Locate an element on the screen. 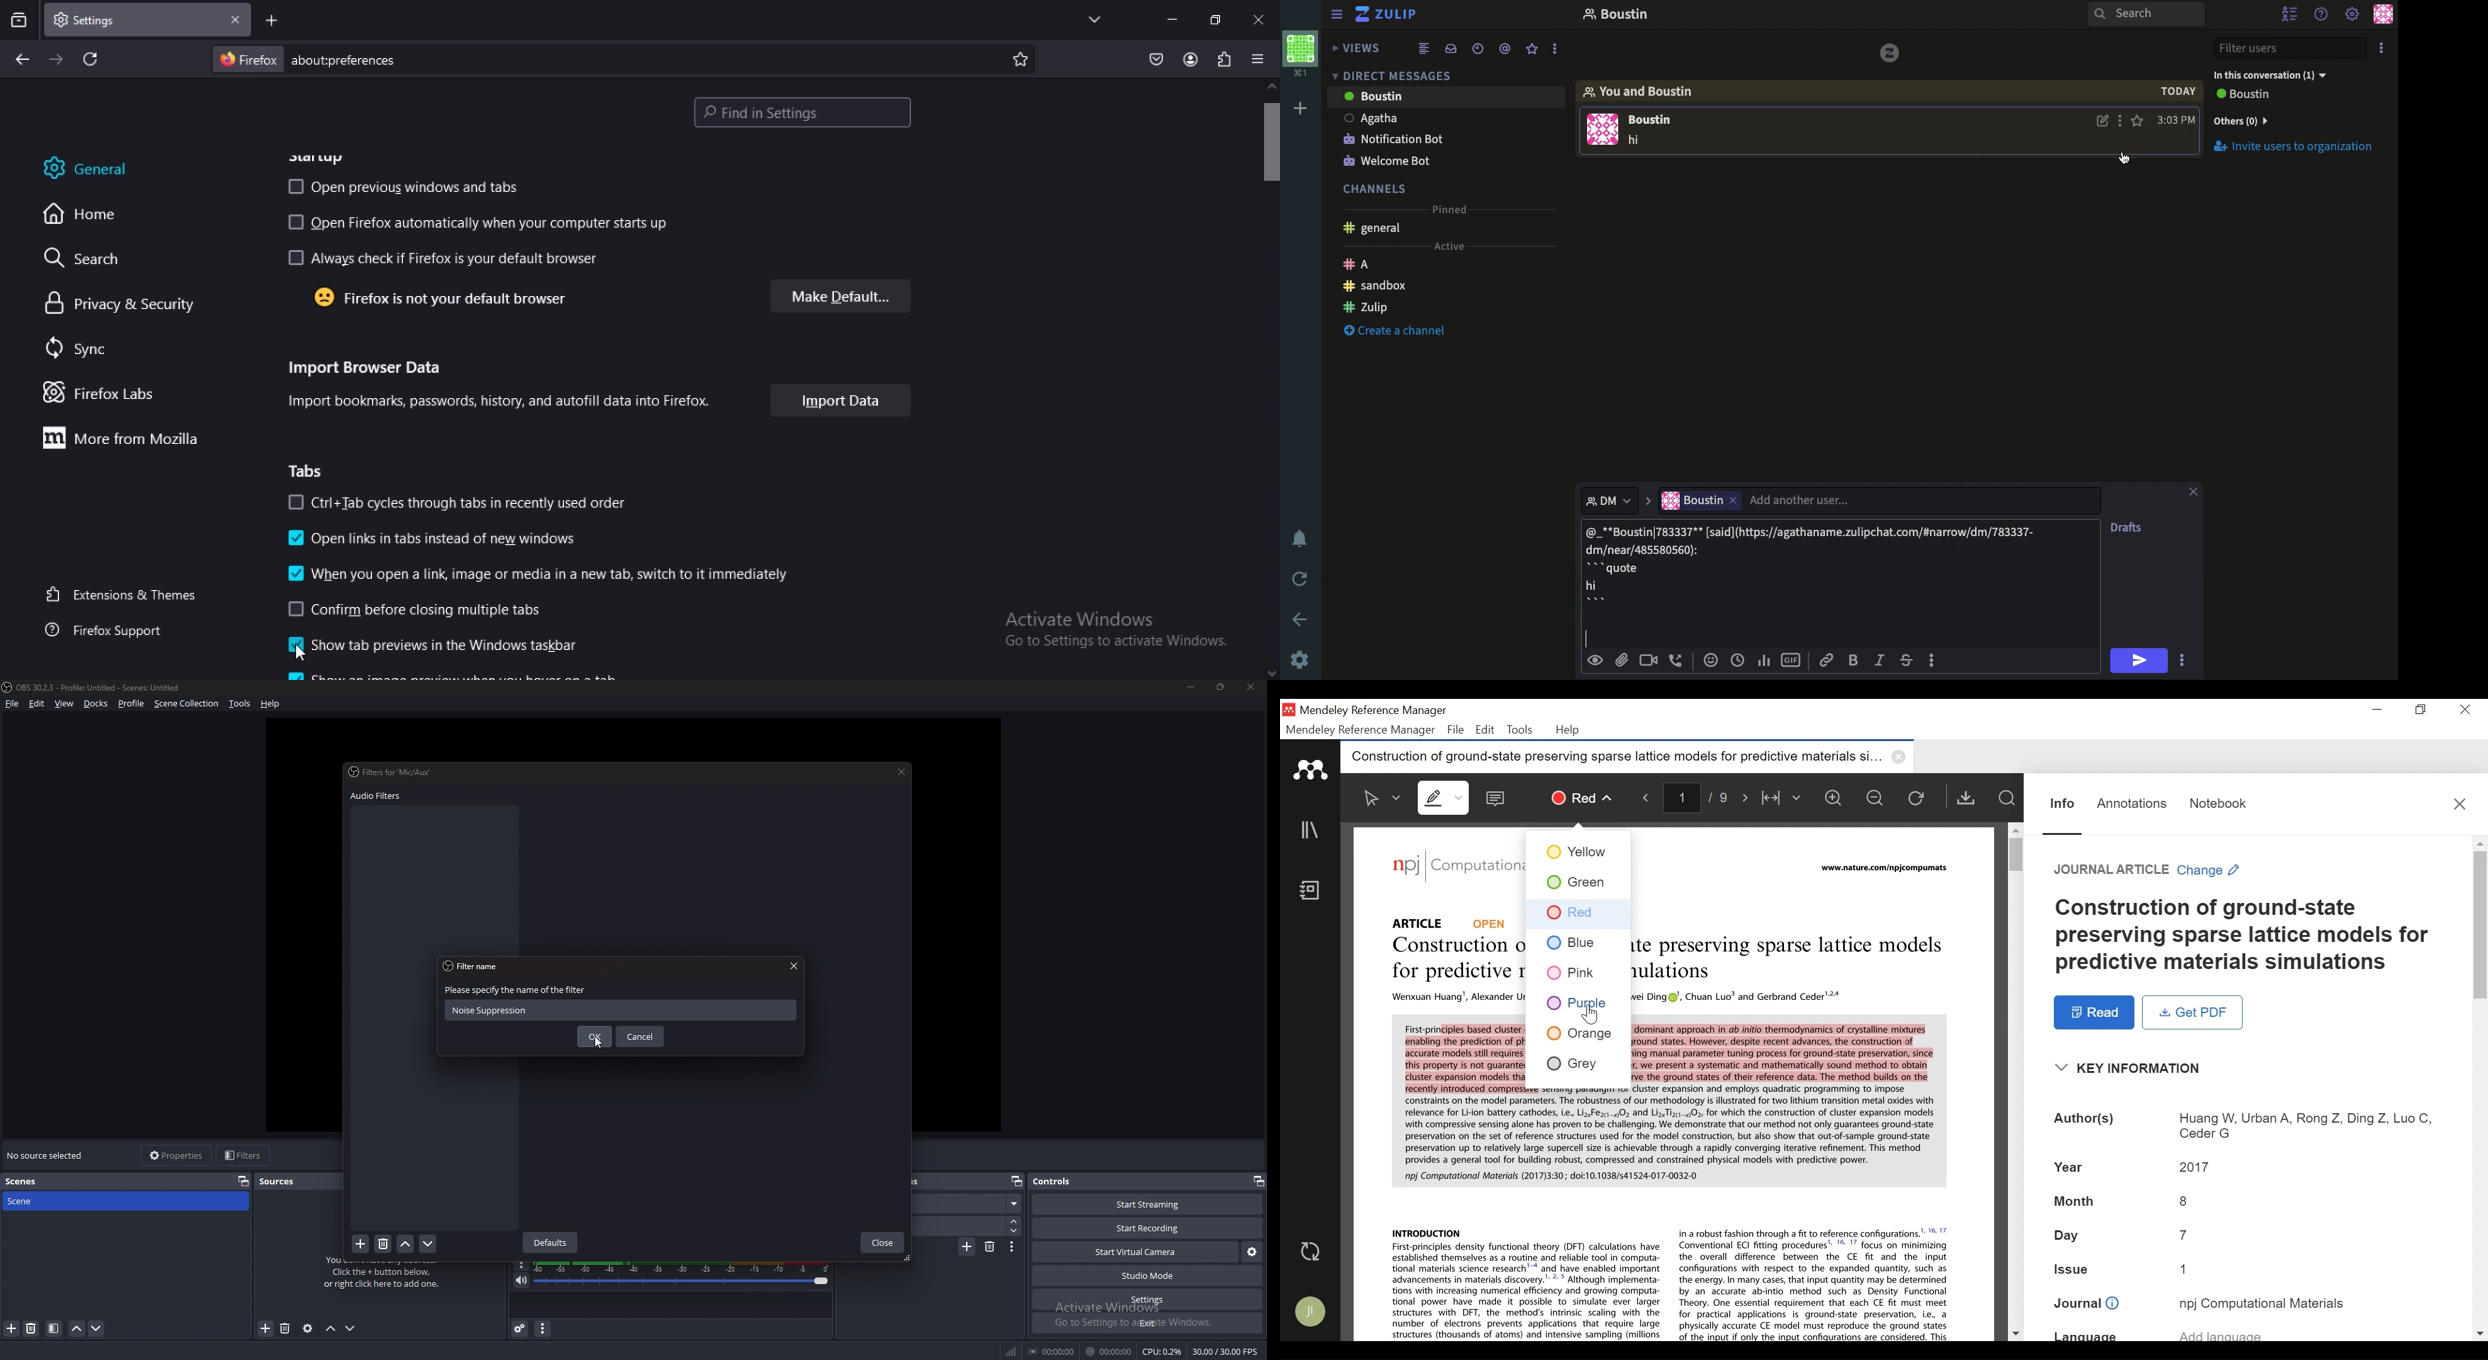 Image resolution: width=2492 pixels, height=1372 pixels. about:preferences is located at coordinates (460, 59).